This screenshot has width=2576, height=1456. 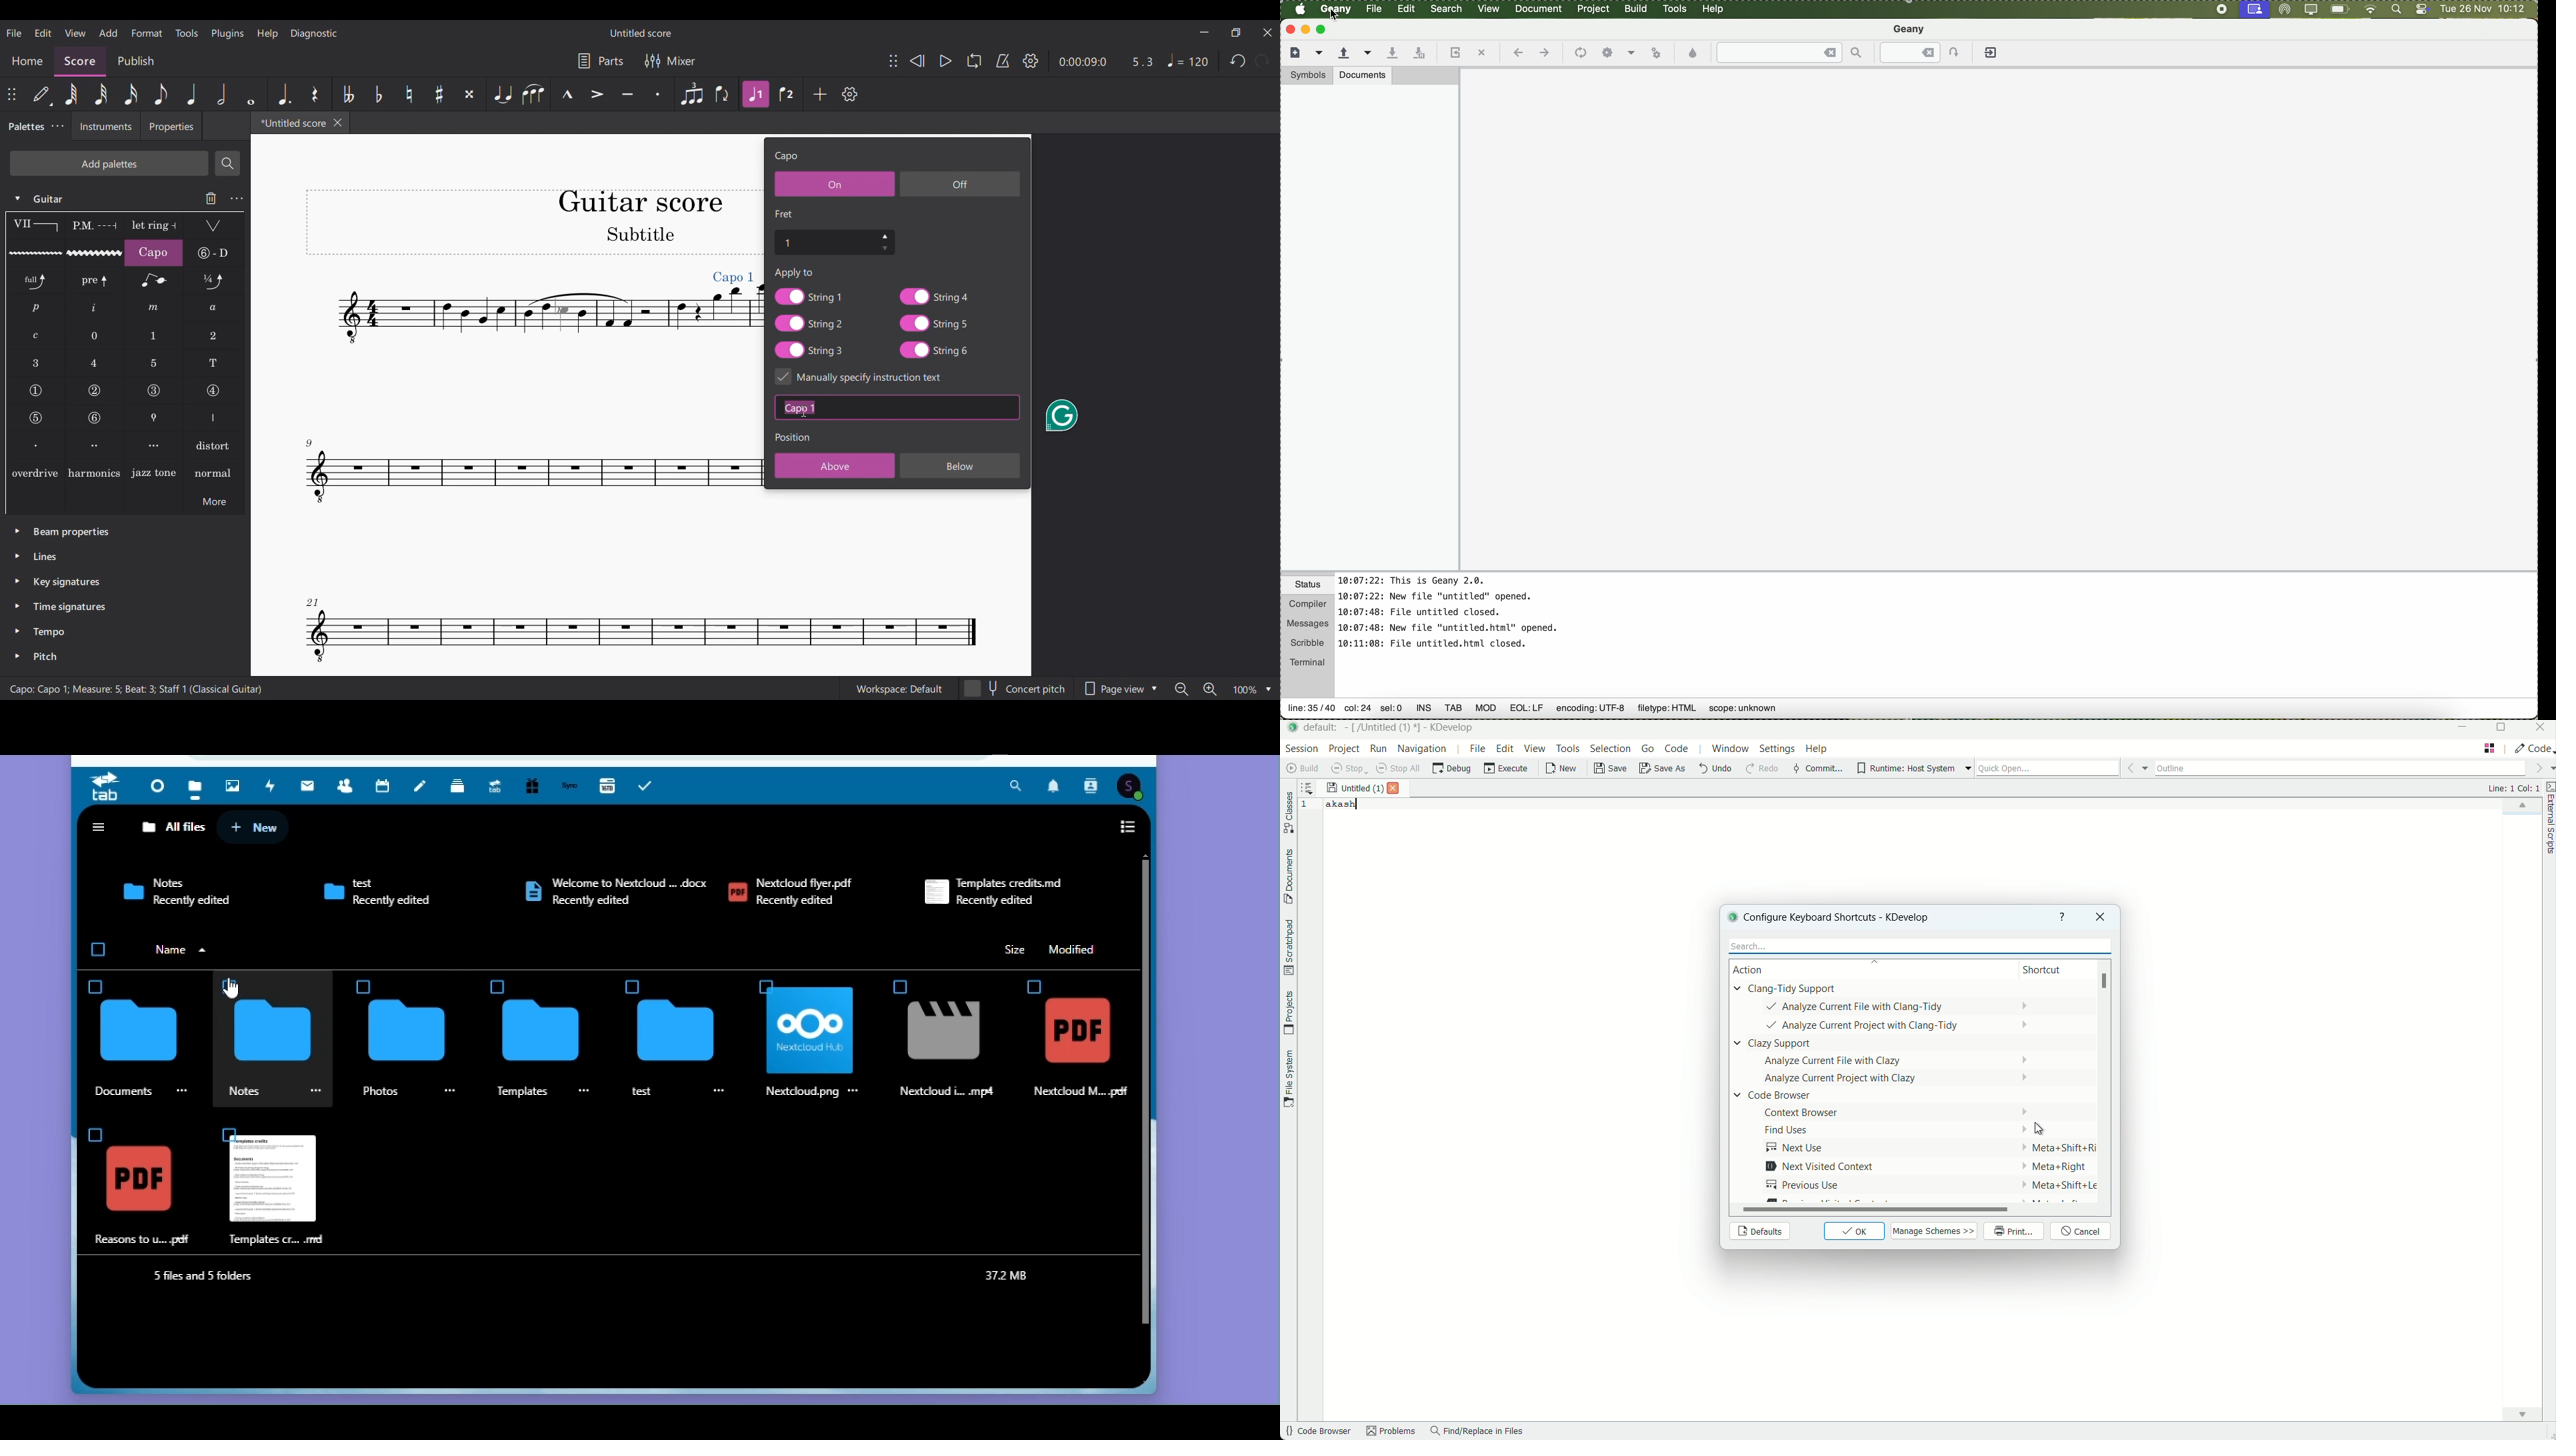 I want to click on Icon, so click(x=408, y=1033).